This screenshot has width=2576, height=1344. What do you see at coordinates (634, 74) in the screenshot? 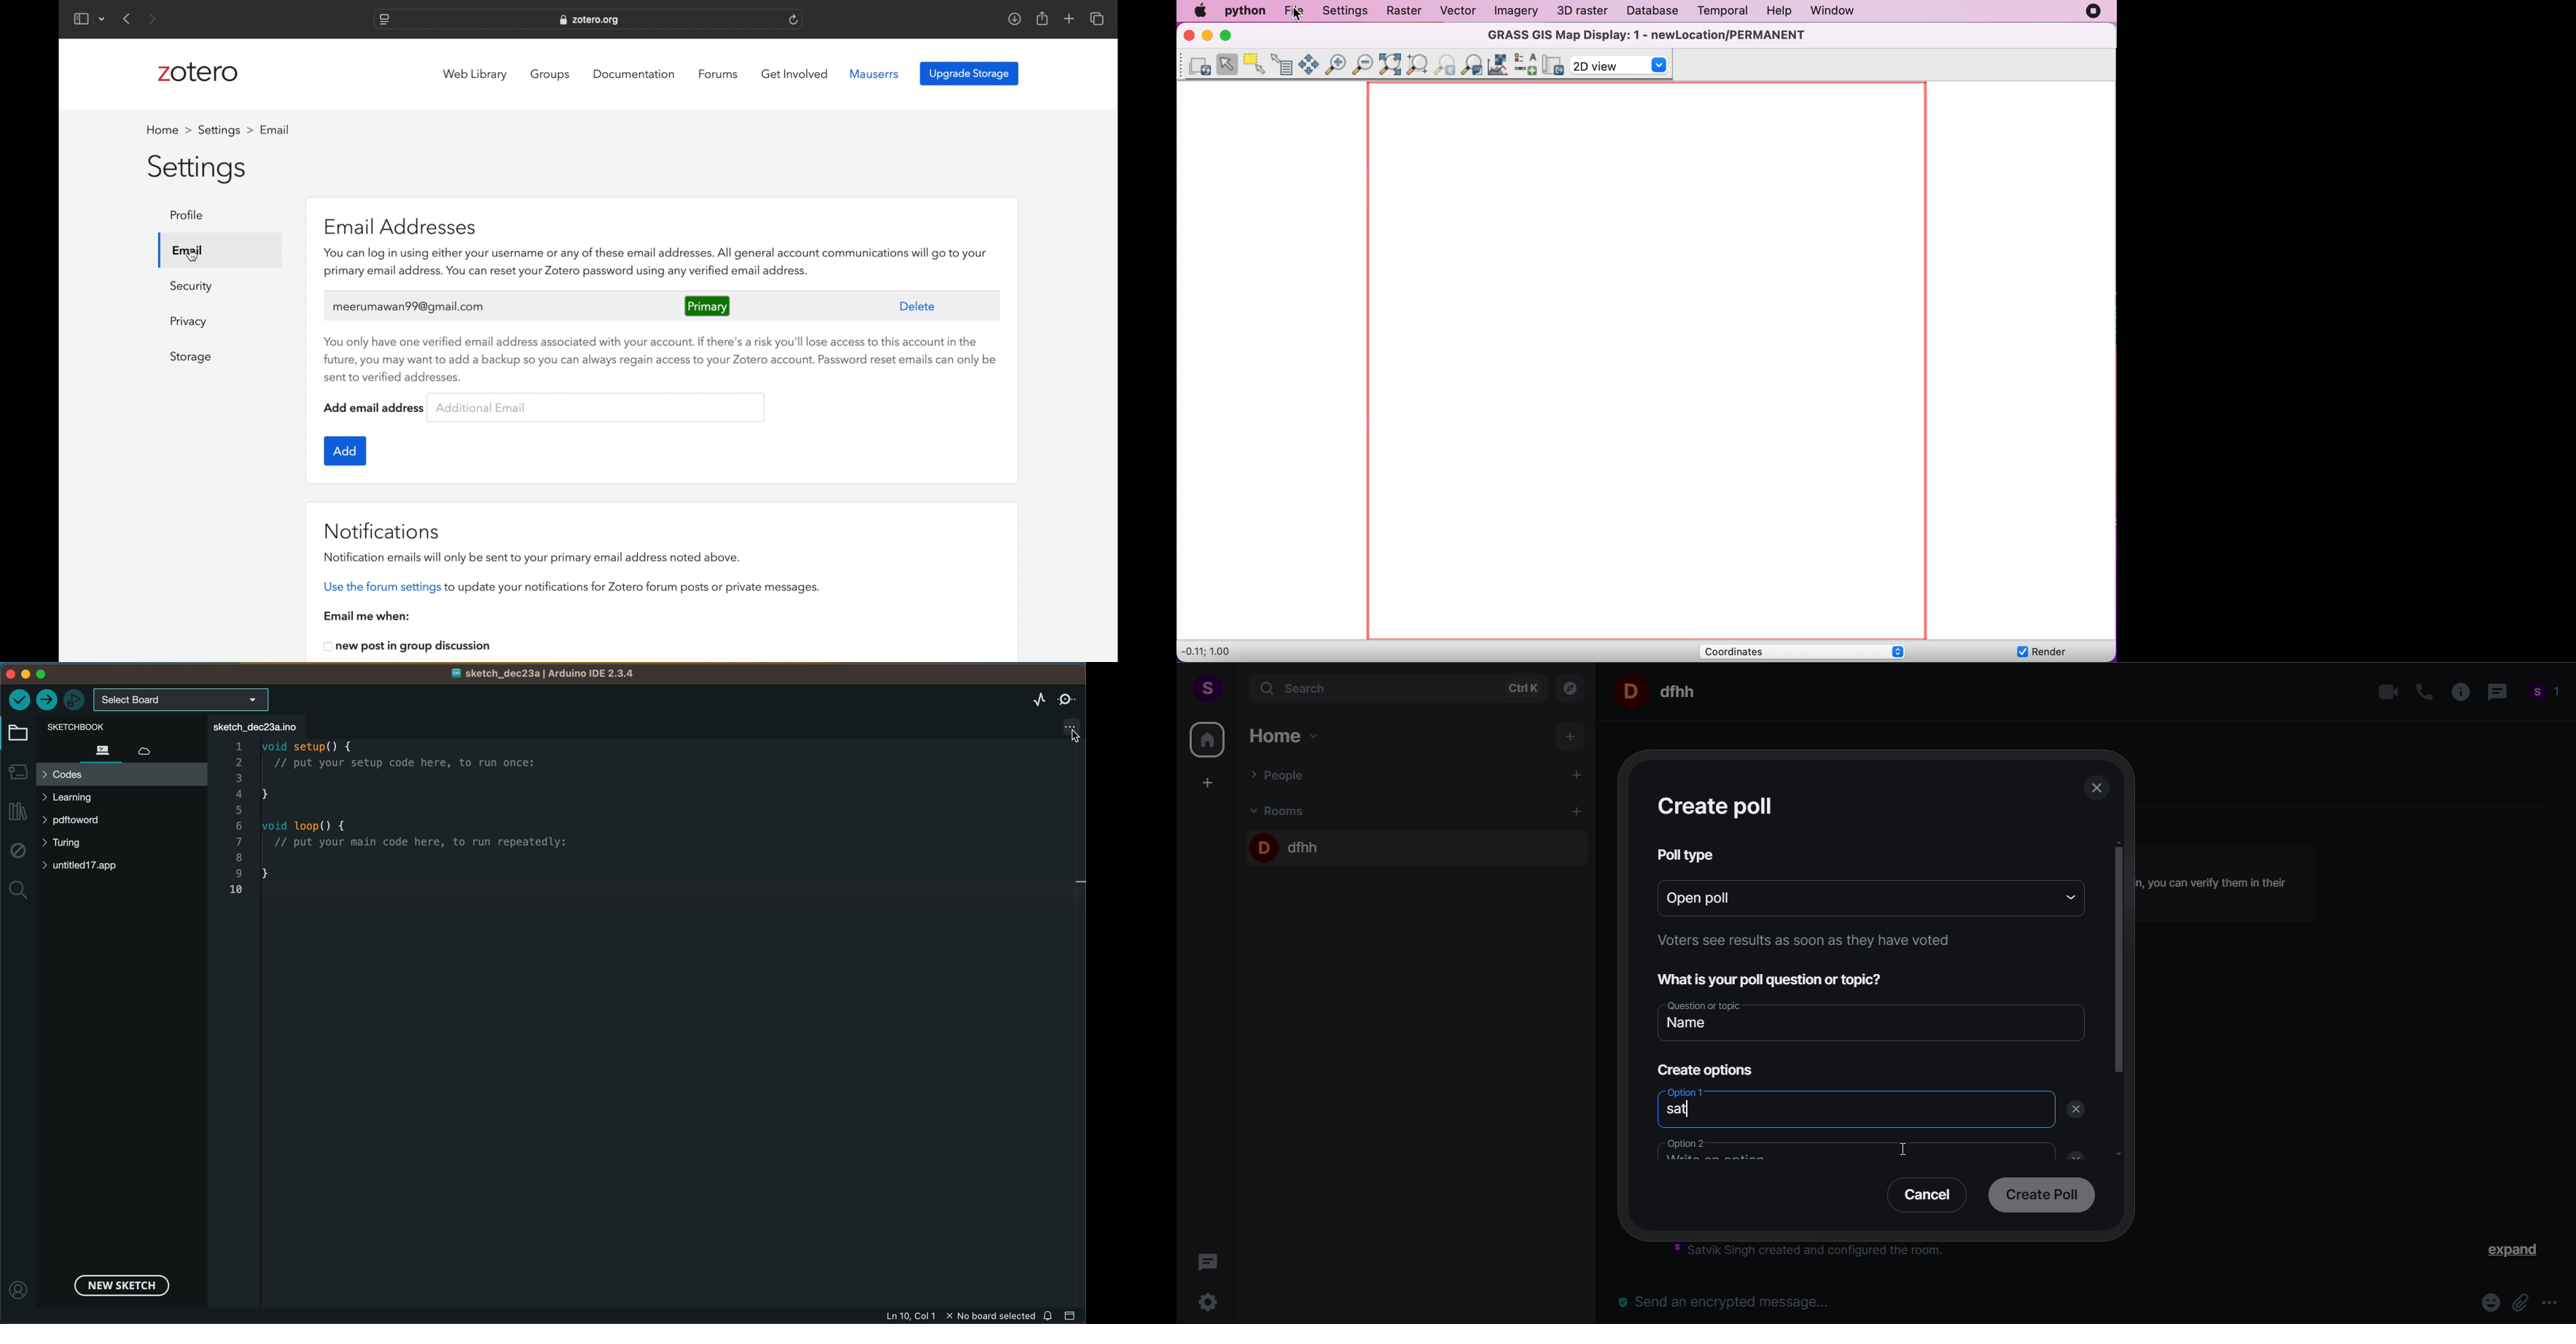
I see `documentation` at bounding box center [634, 74].